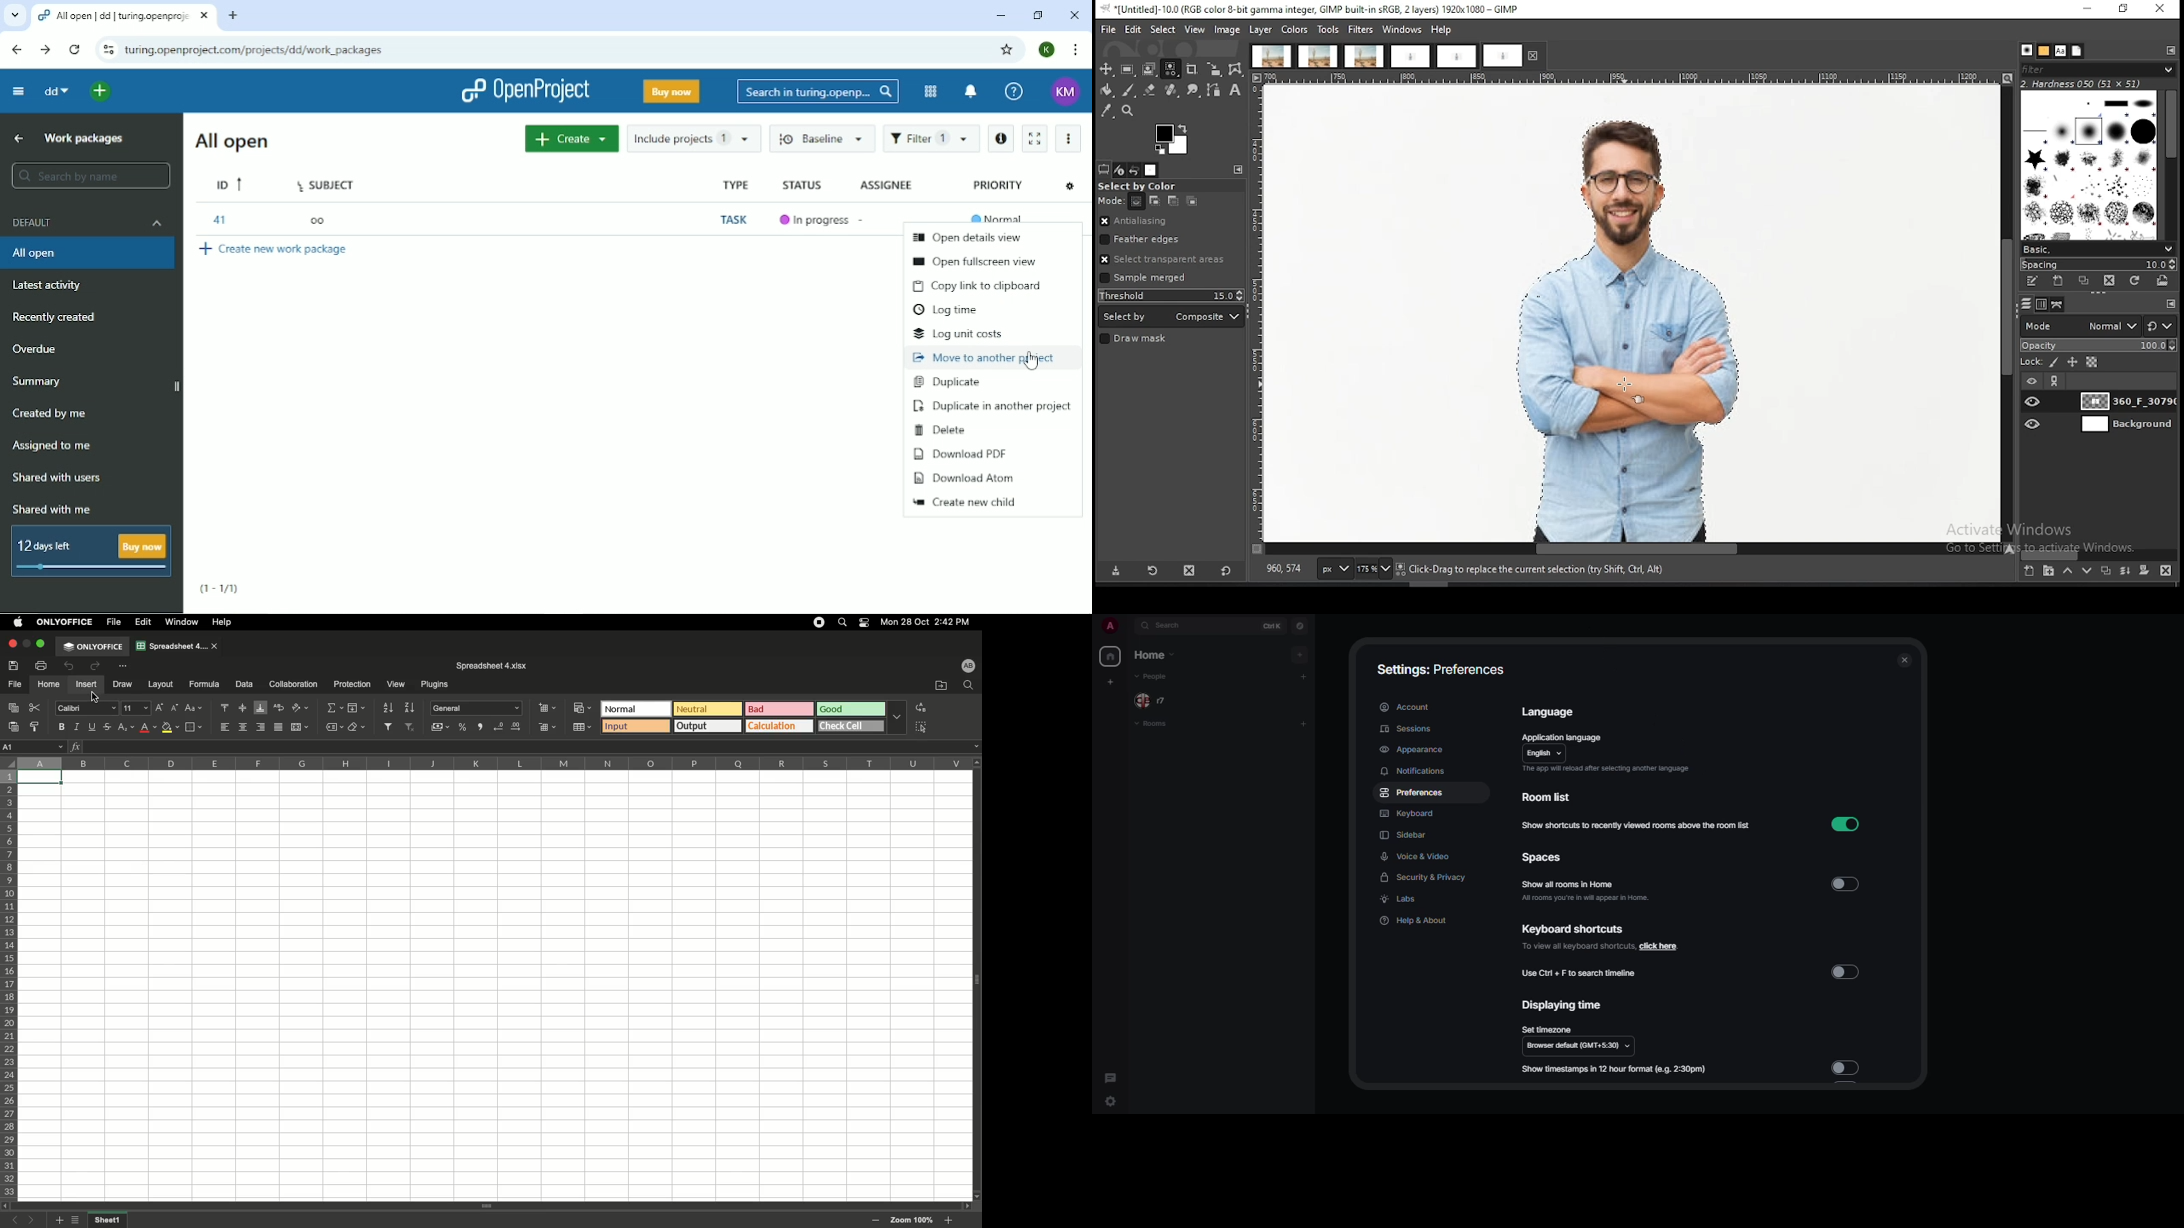 The width and height of the screenshot is (2184, 1232). Describe the element at coordinates (224, 622) in the screenshot. I see `Help` at that location.